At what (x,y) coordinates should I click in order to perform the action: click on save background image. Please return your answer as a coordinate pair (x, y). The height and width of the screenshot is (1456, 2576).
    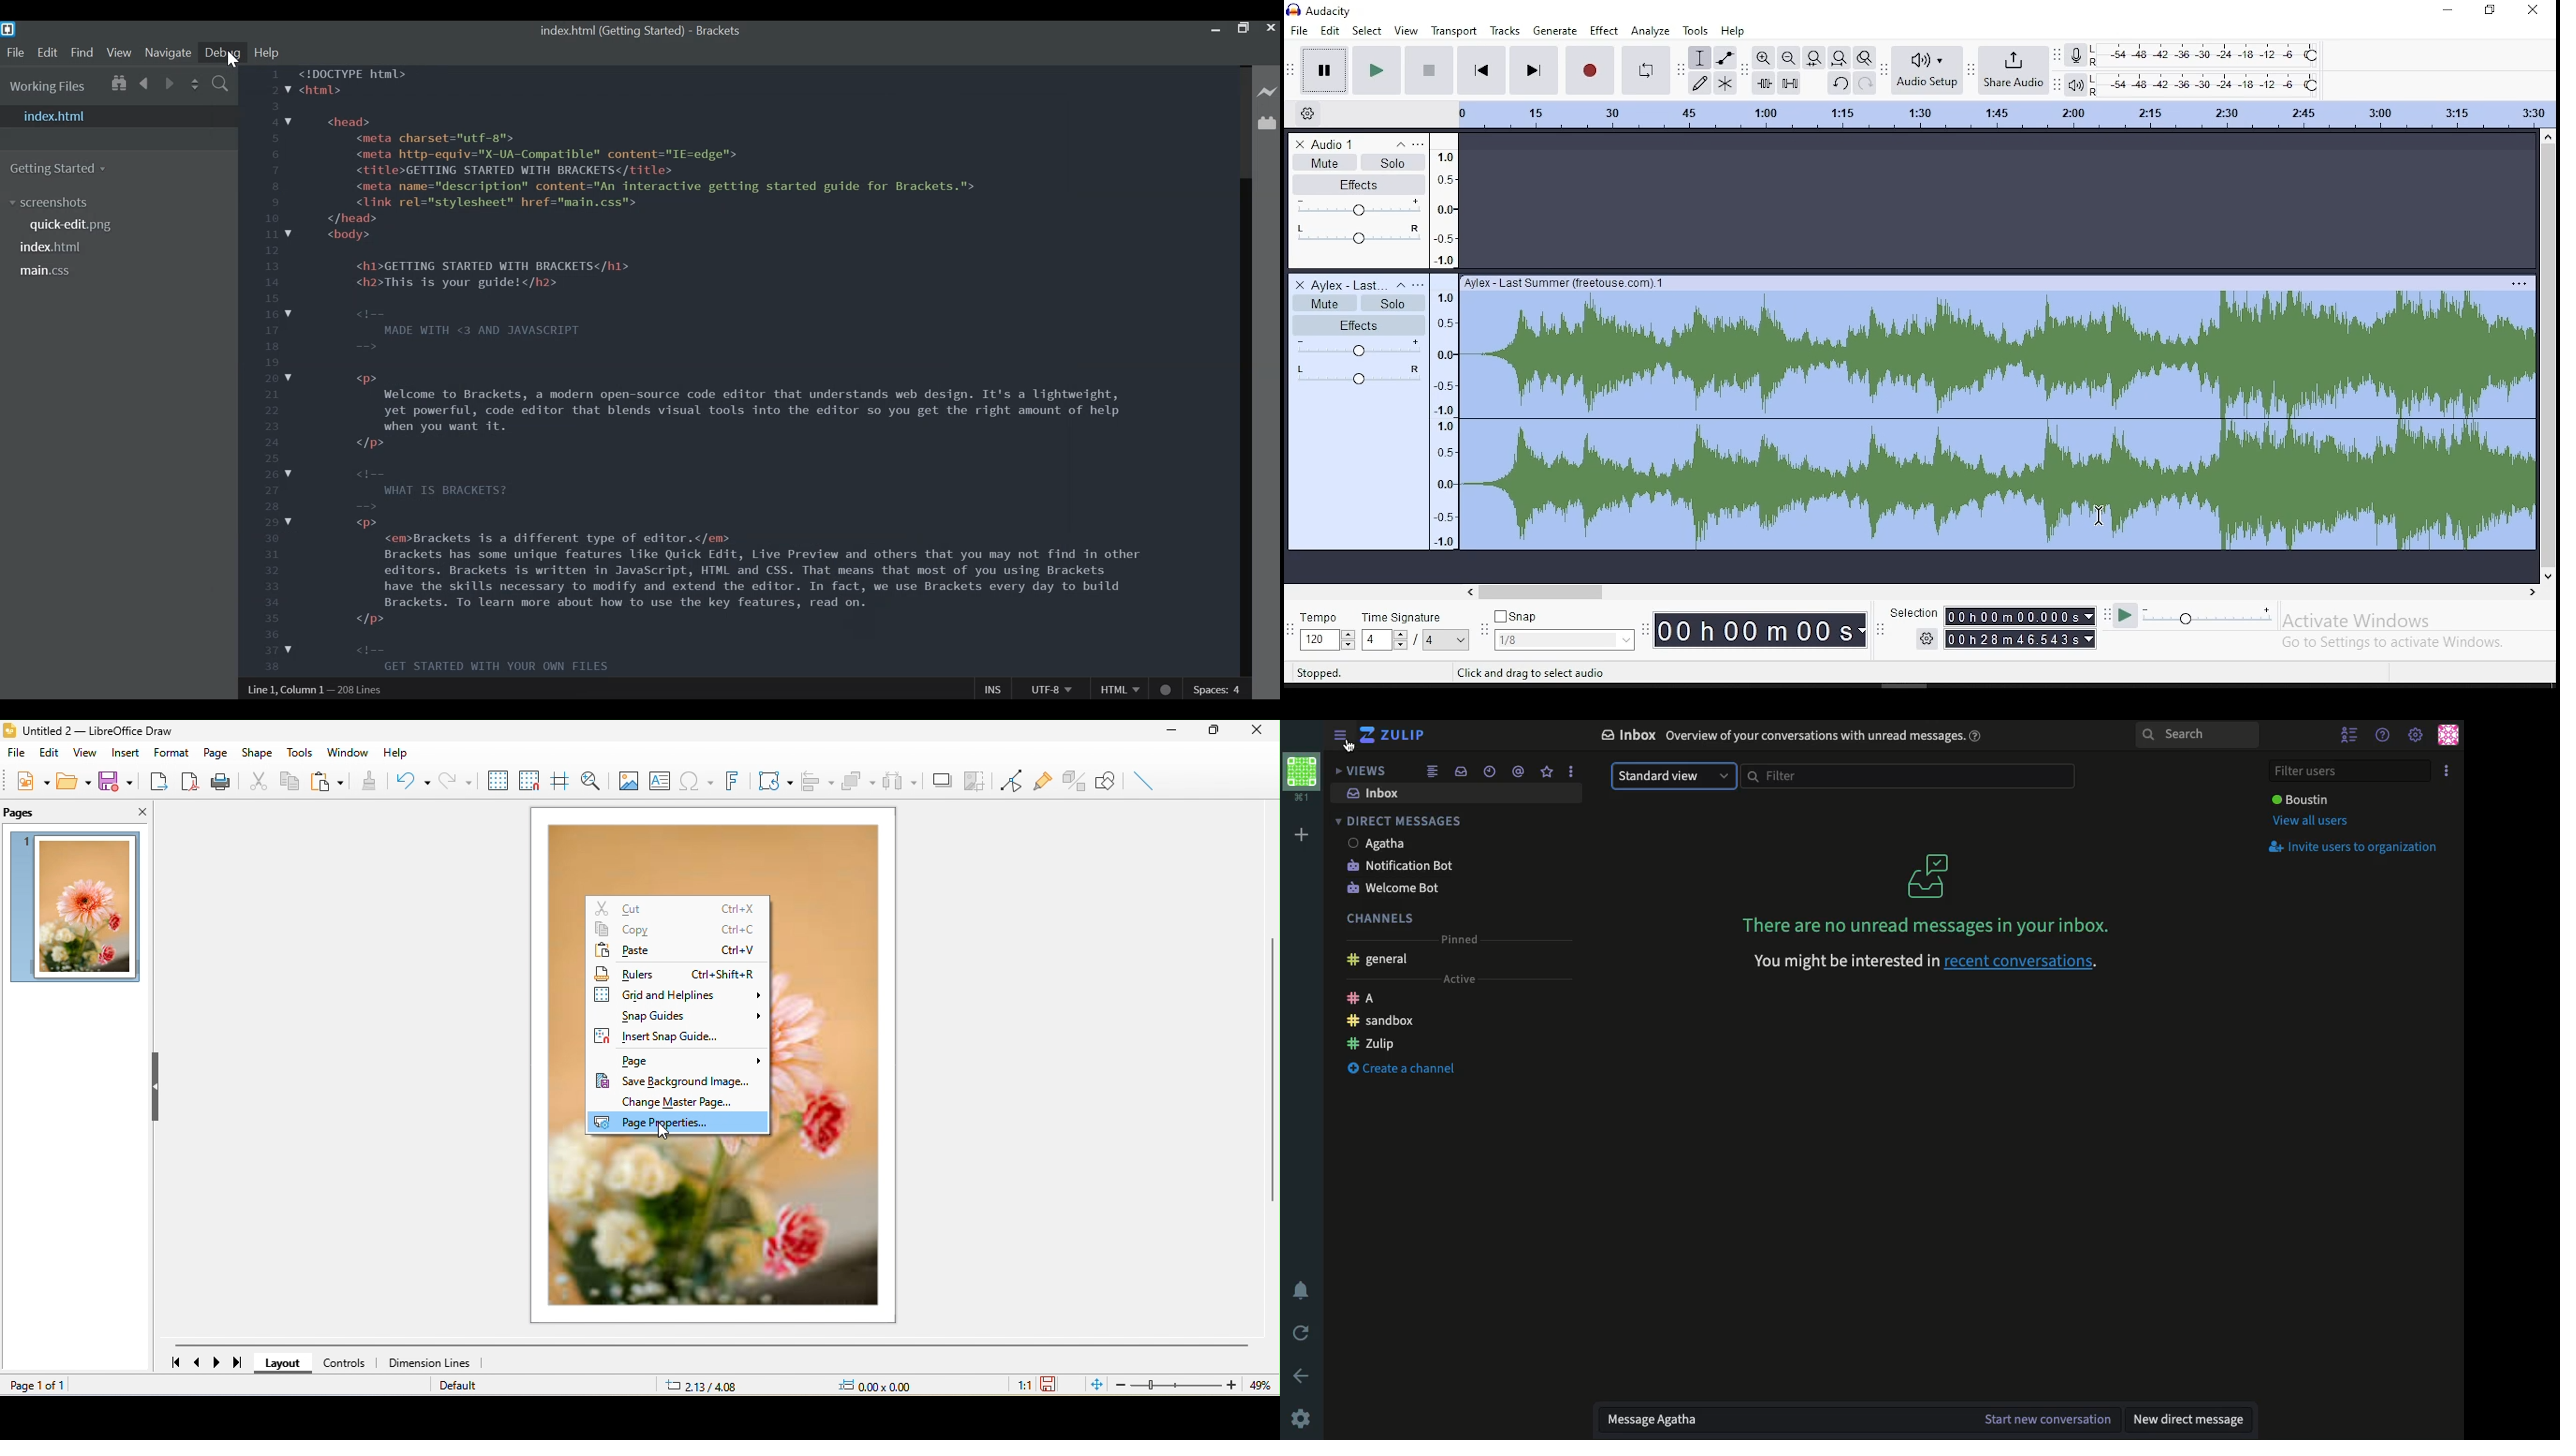
    Looking at the image, I should click on (673, 1080).